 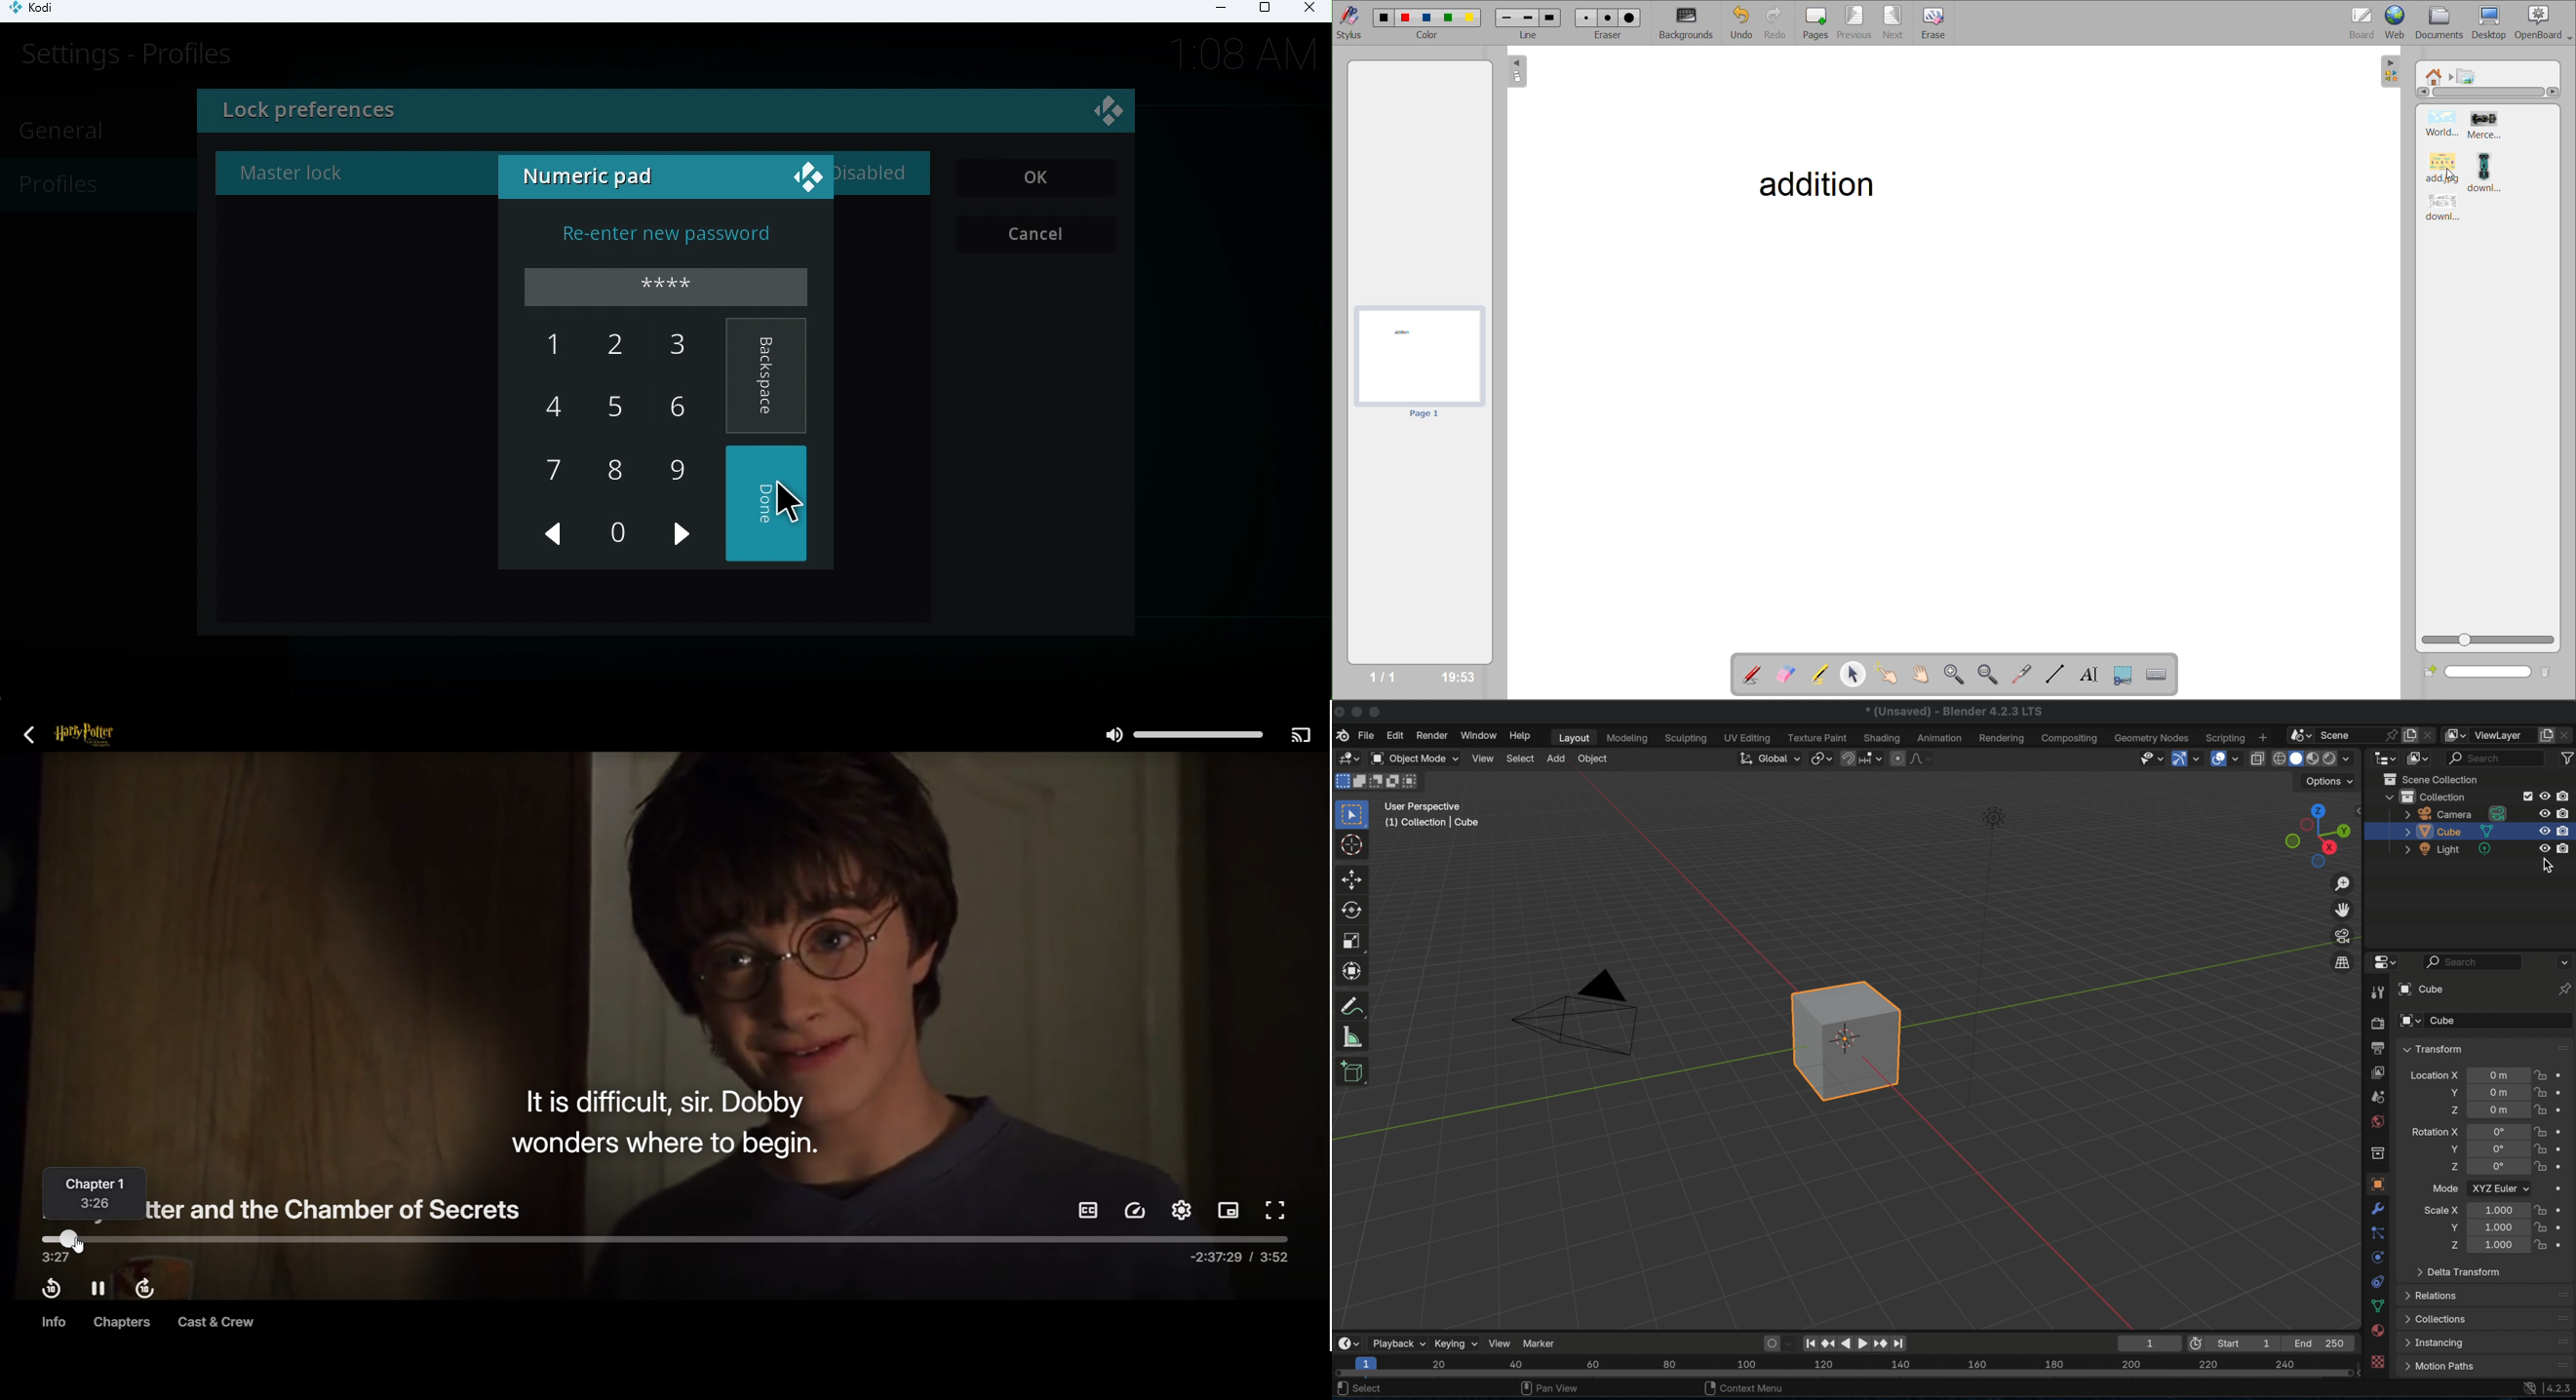 What do you see at coordinates (2342, 884) in the screenshot?
I see `zoom in/out in the view` at bounding box center [2342, 884].